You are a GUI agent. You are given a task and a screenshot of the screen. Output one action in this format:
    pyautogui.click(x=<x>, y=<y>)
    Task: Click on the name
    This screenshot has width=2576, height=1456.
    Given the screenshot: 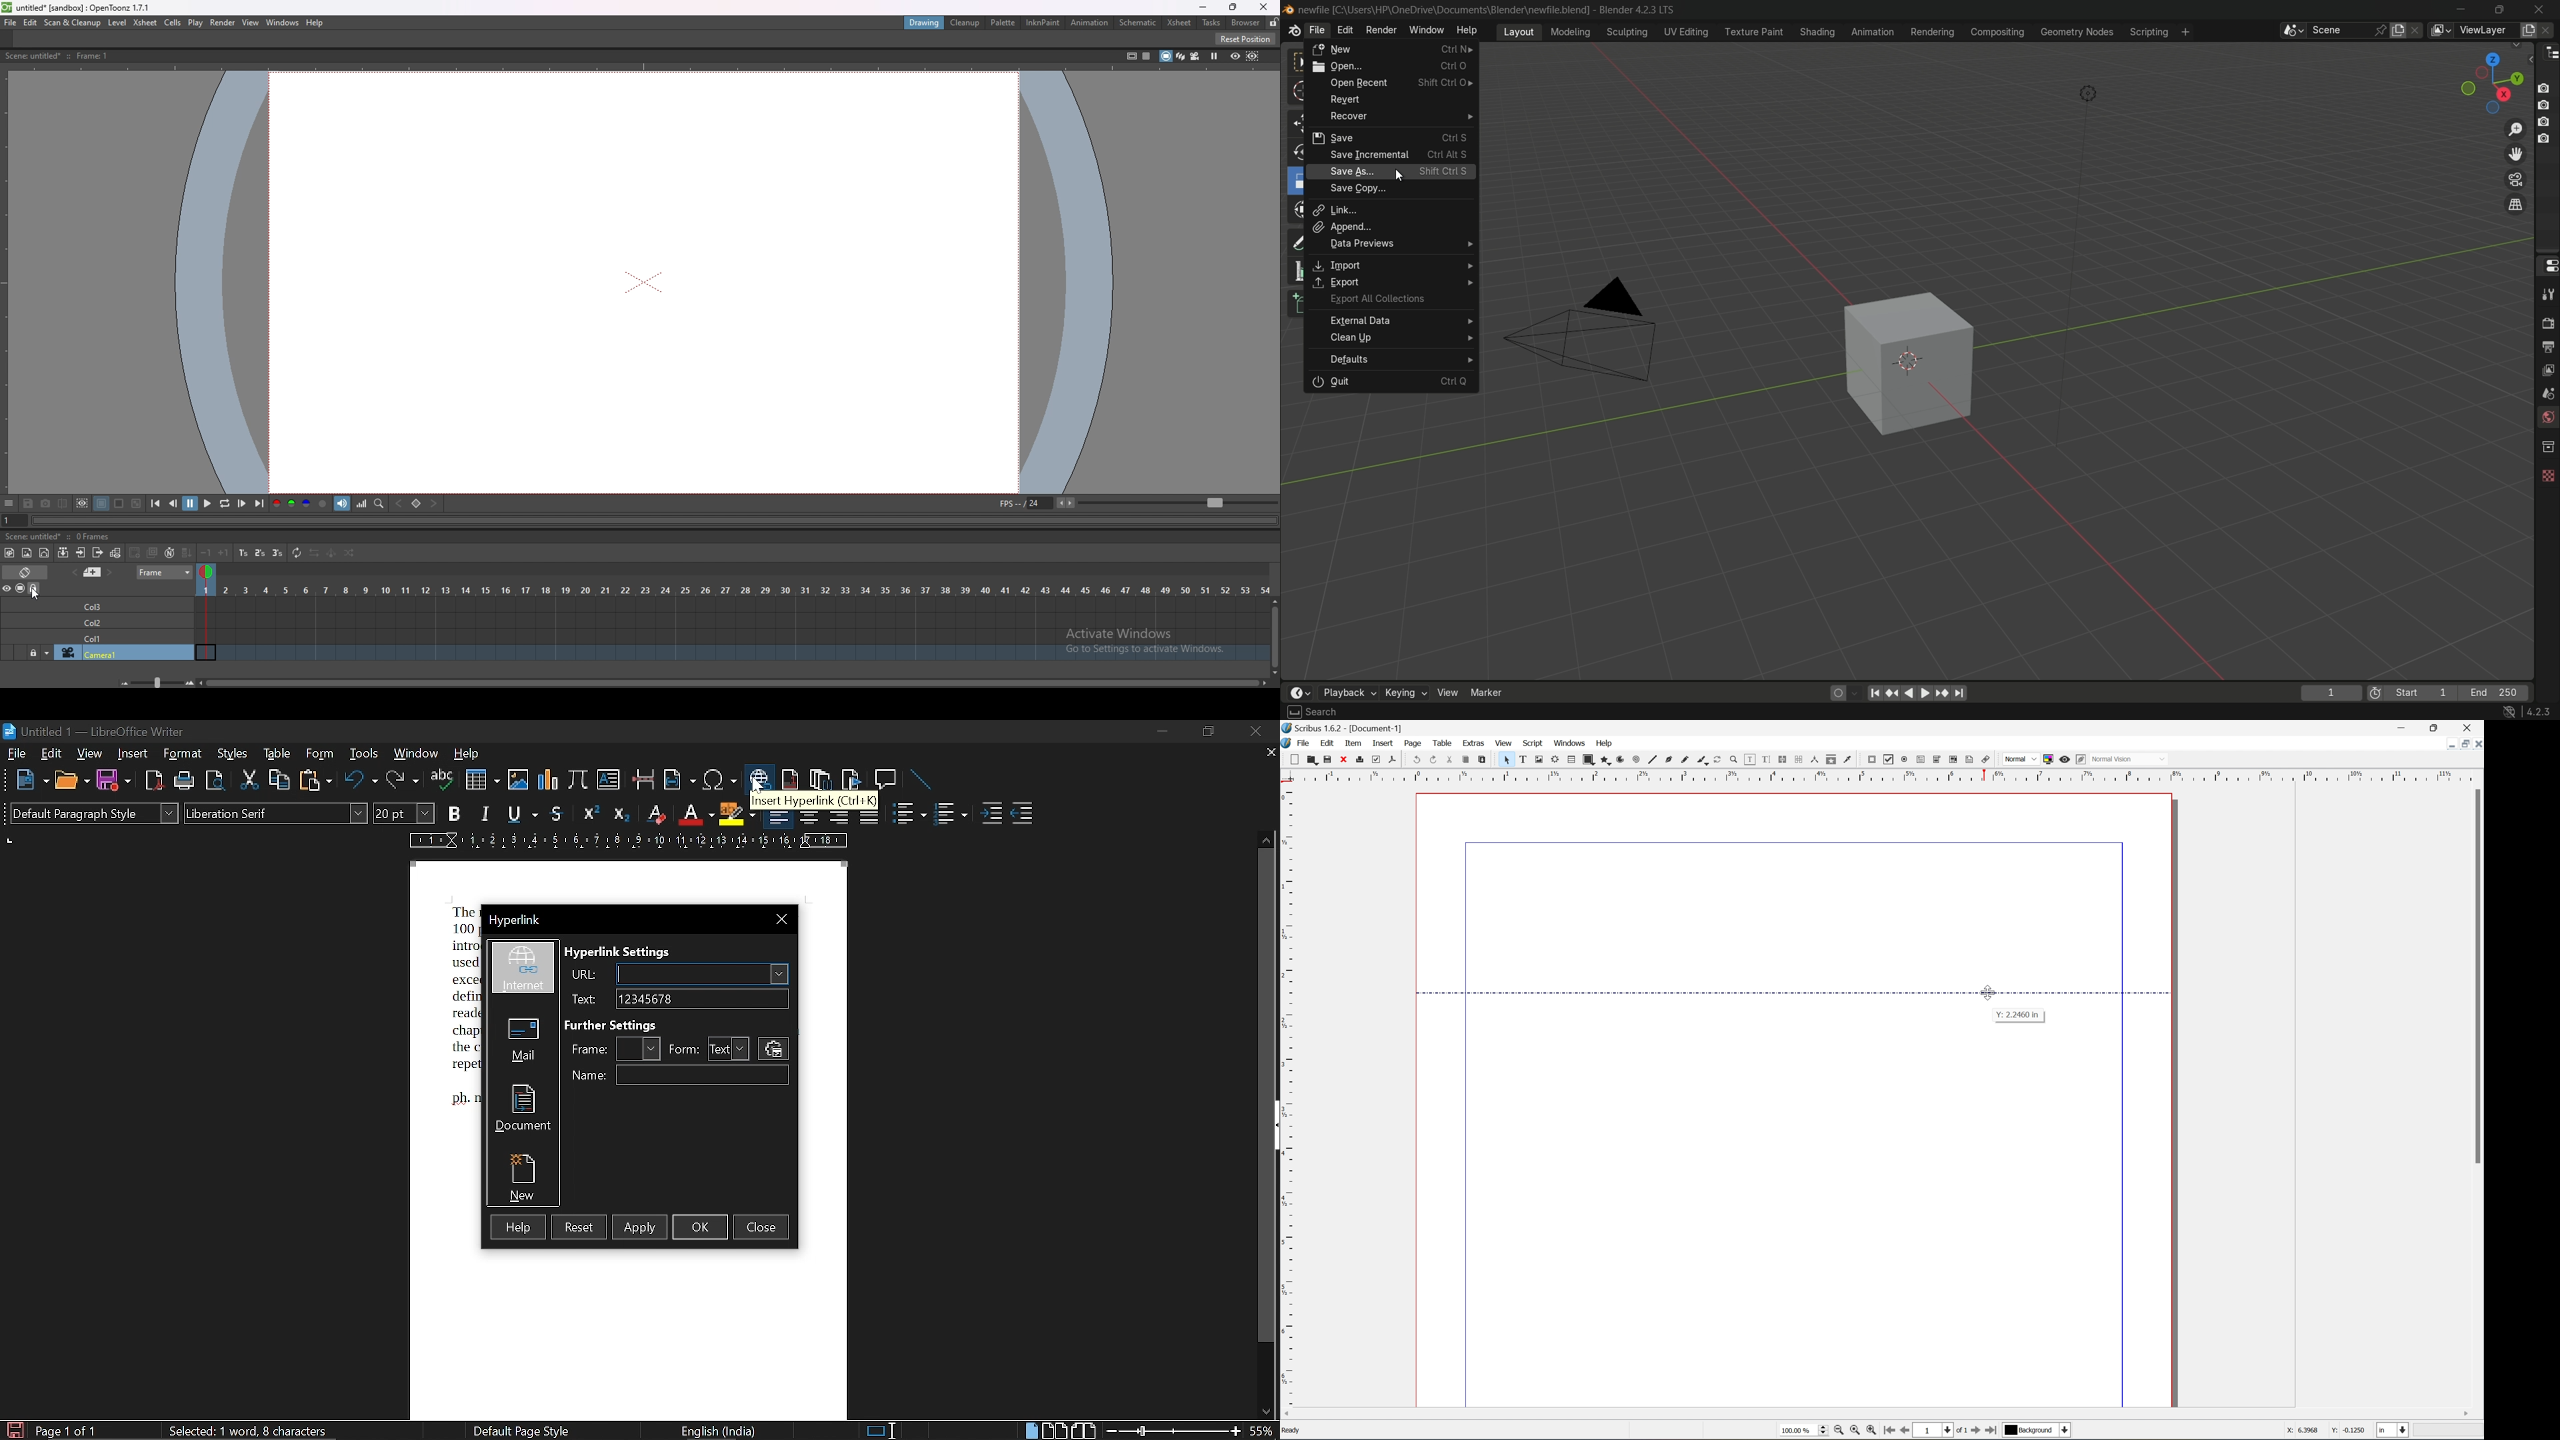 What is the action you would take?
    pyautogui.click(x=702, y=1075)
    